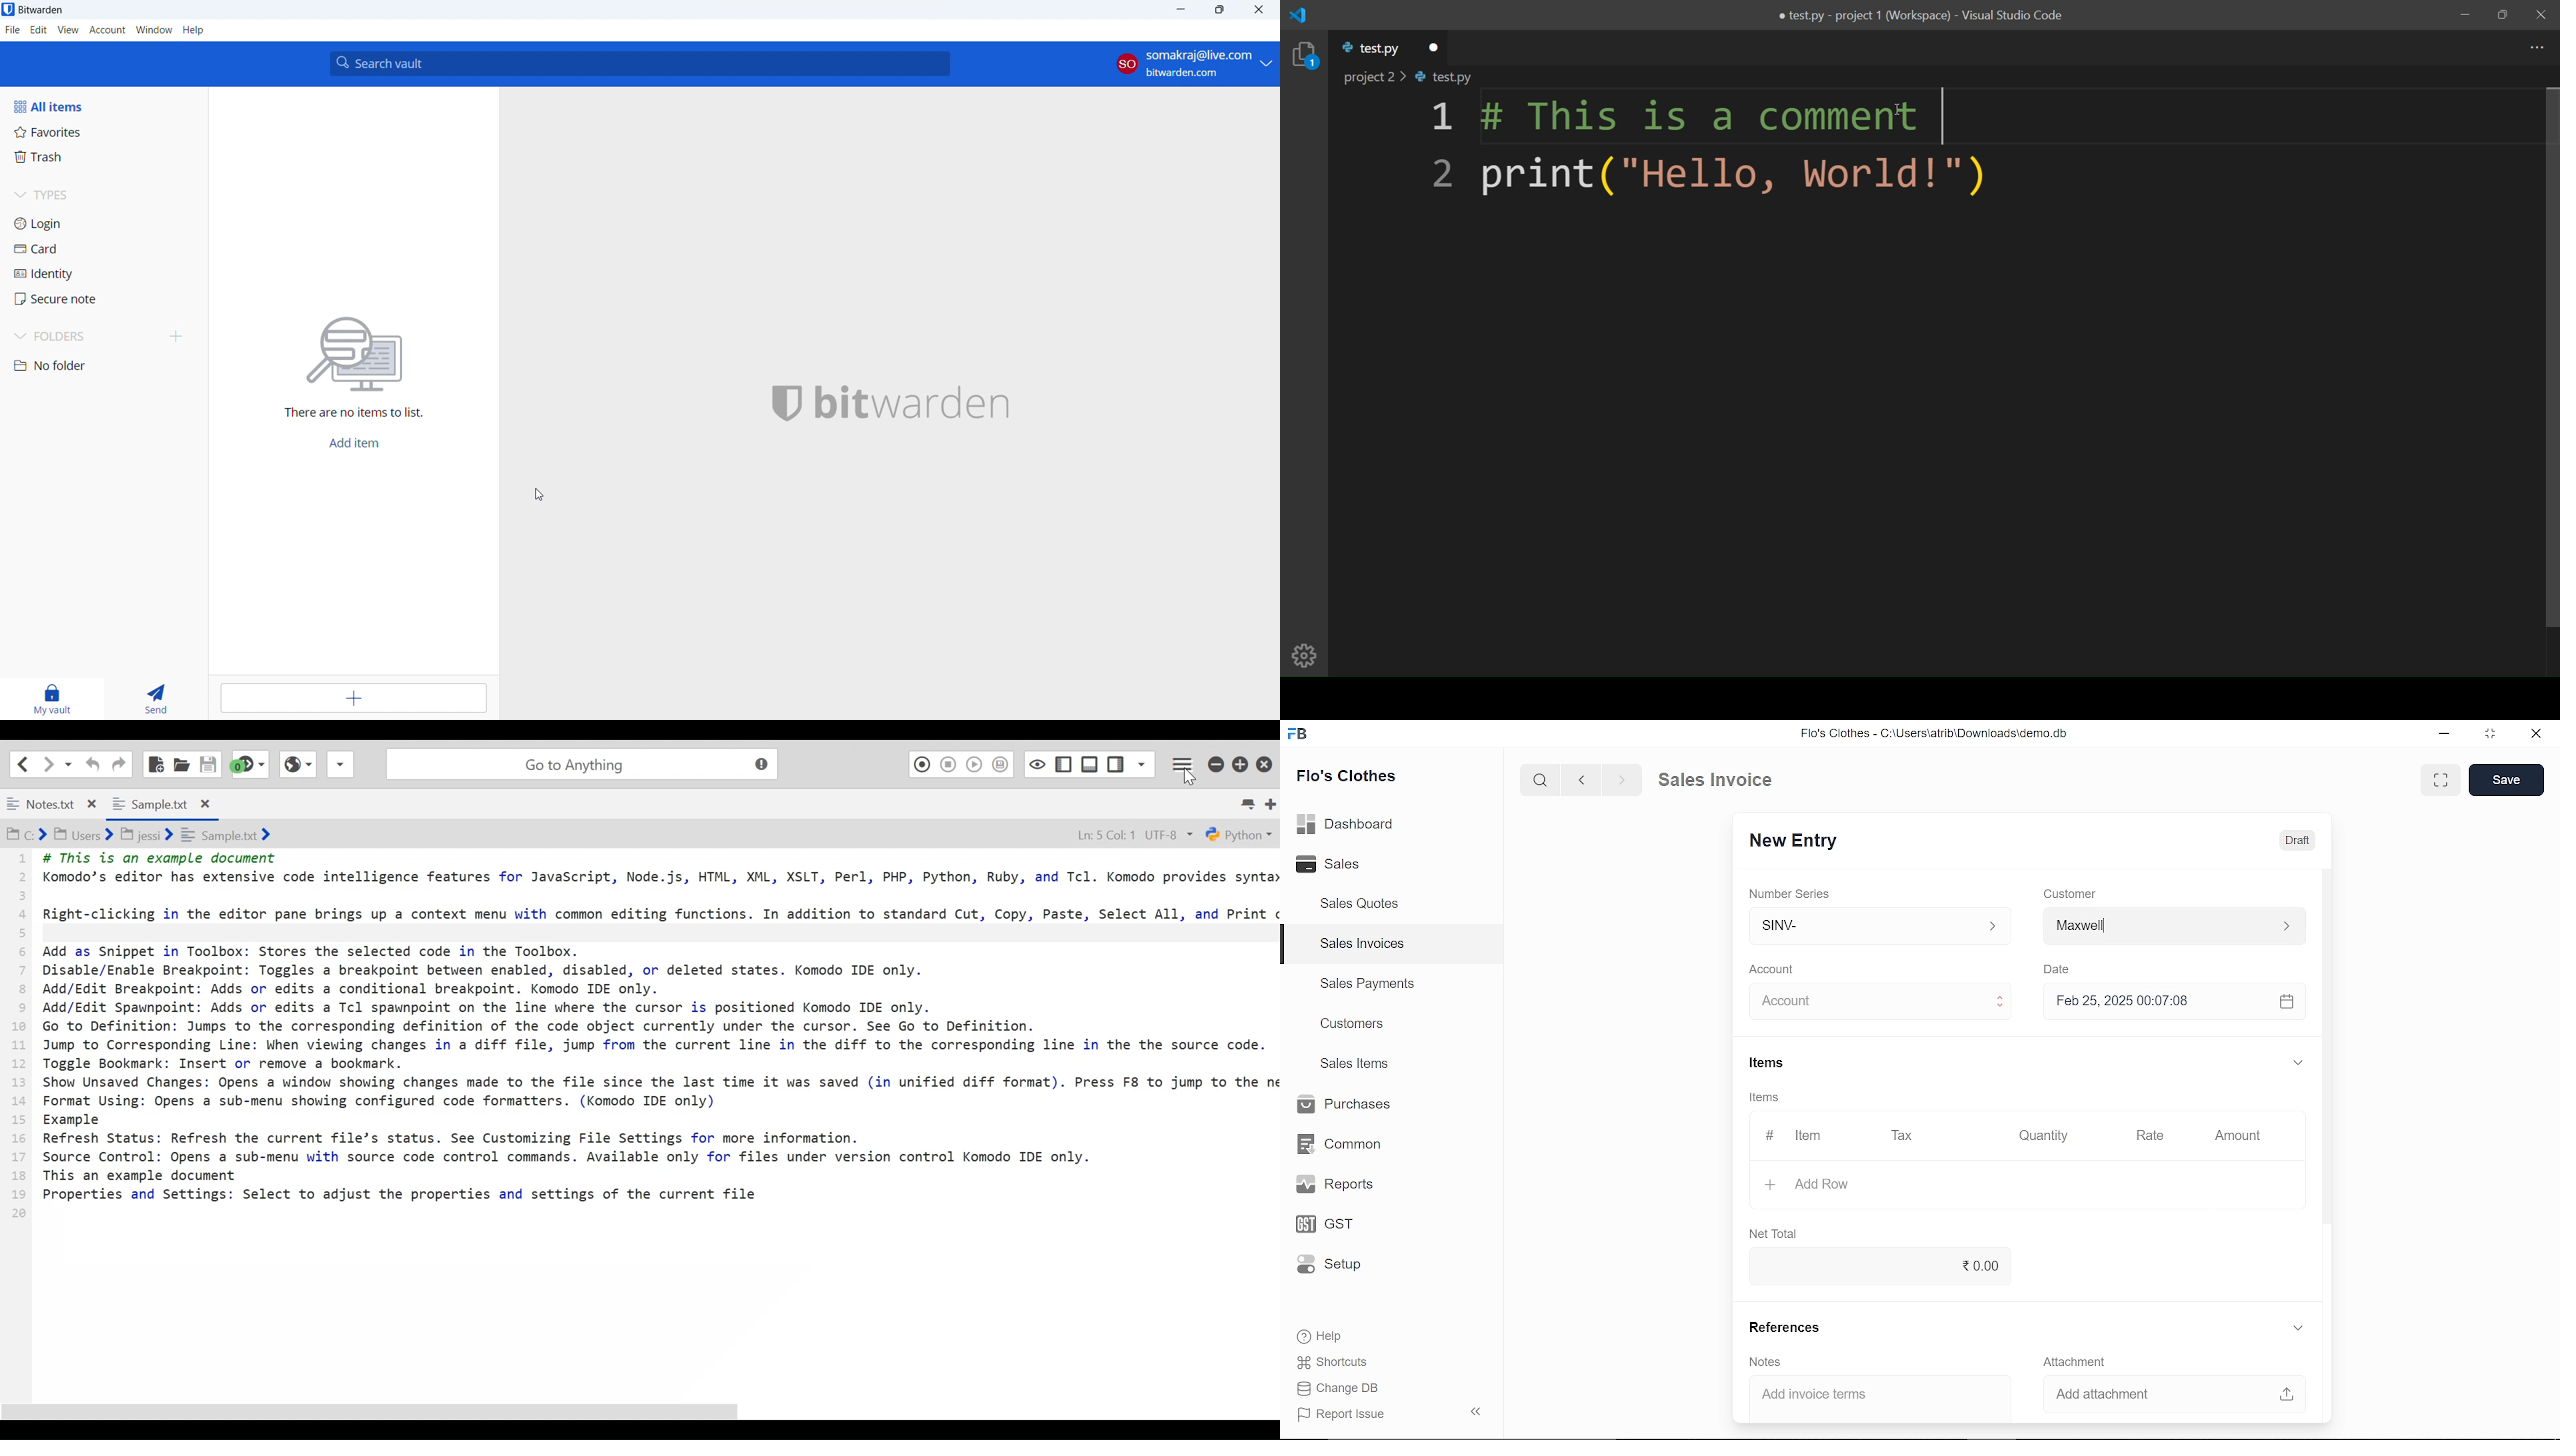 Image resolution: width=2576 pixels, height=1456 pixels. What do you see at coordinates (2301, 838) in the screenshot?
I see `Draft` at bounding box center [2301, 838].